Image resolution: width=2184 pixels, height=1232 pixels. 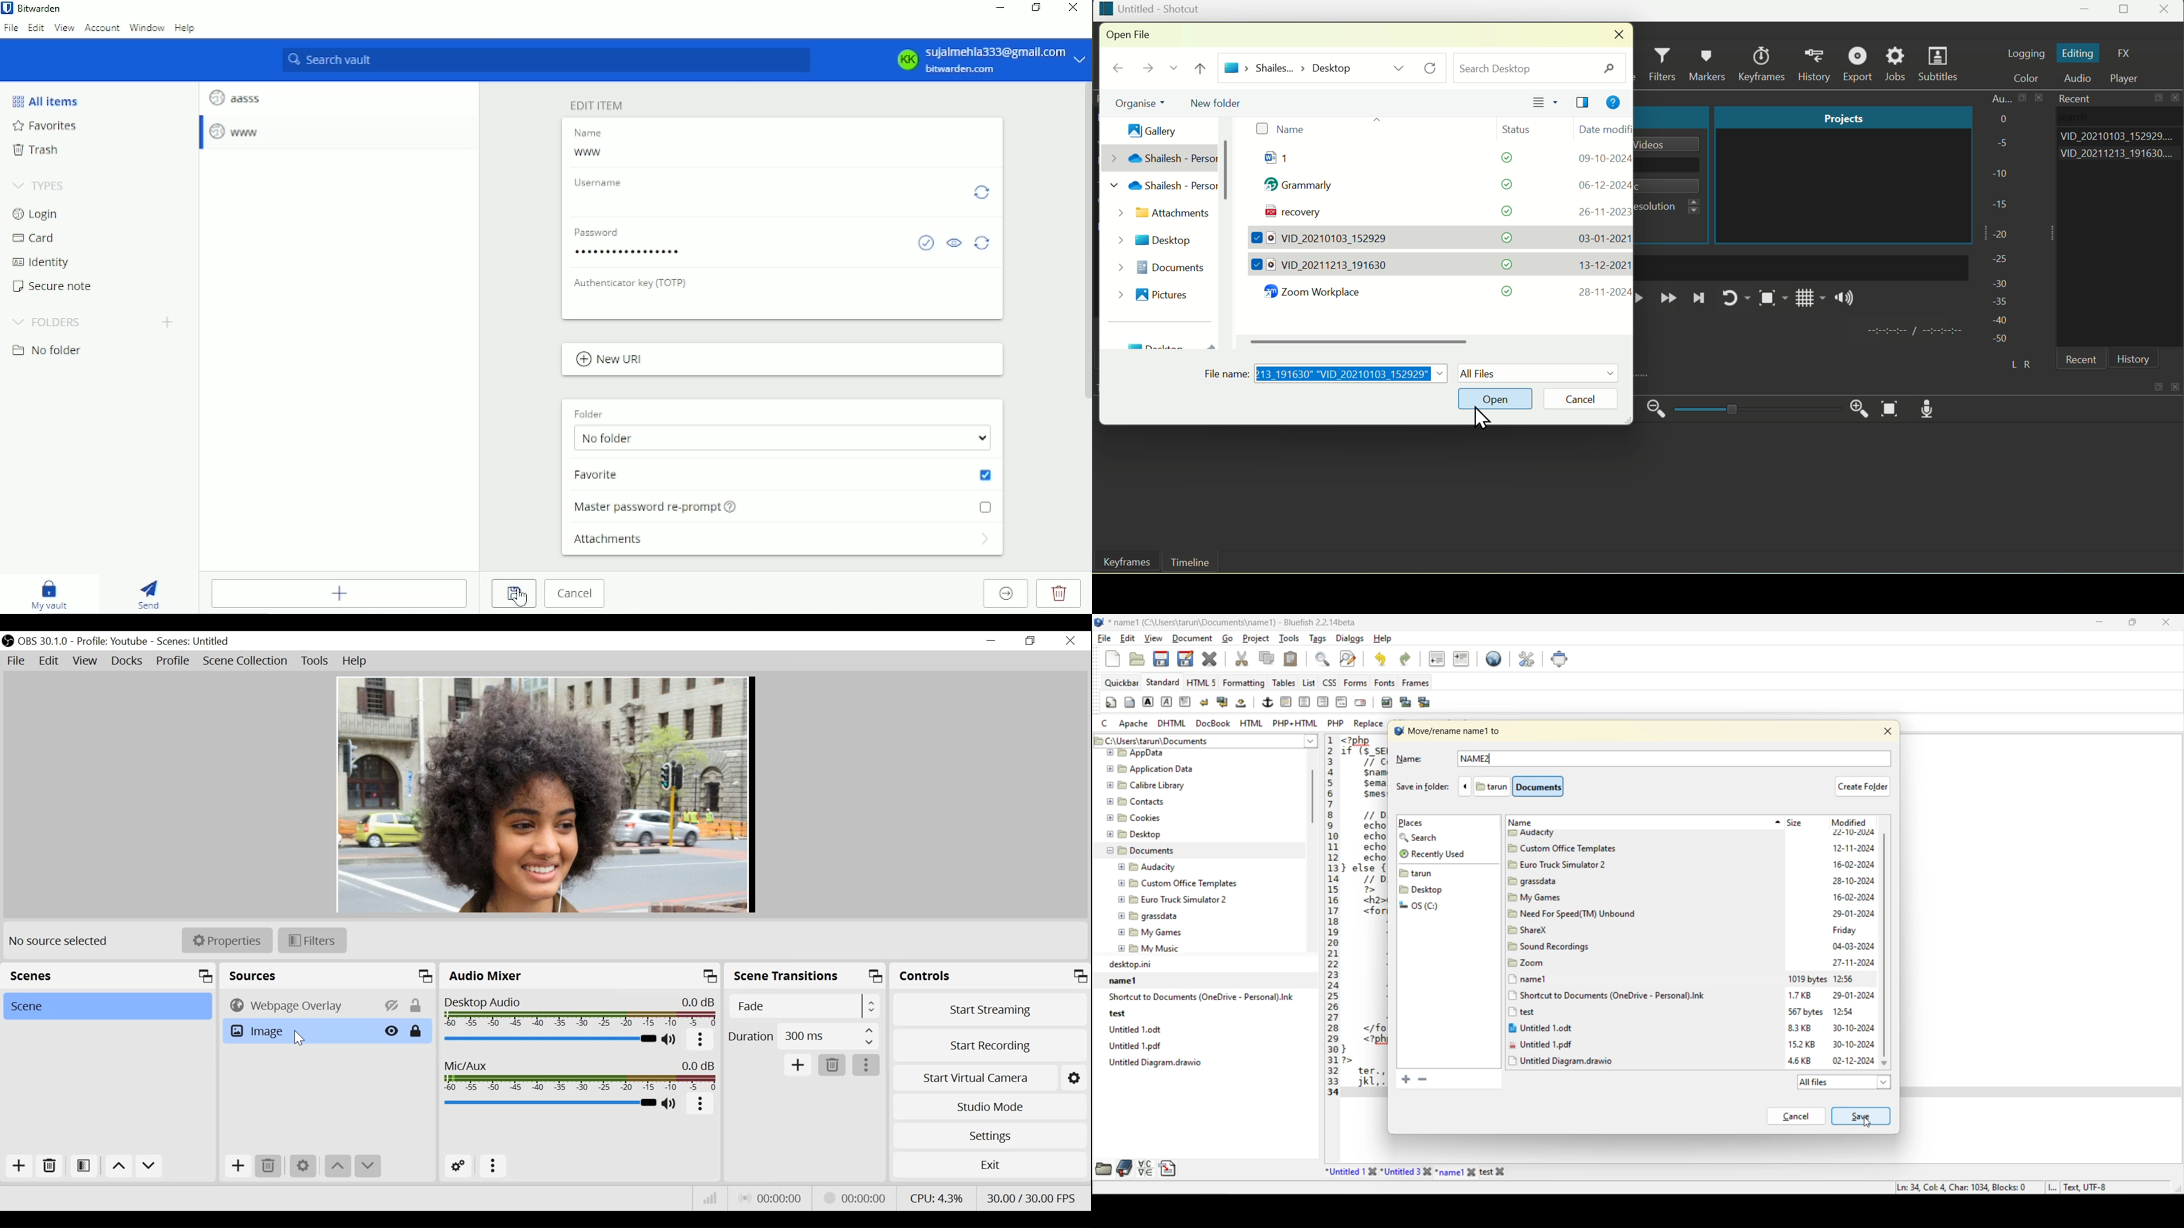 What do you see at coordinates (301, 1039) in the screenshot?
I see `Cursor` at bounding box center [301, 1039].